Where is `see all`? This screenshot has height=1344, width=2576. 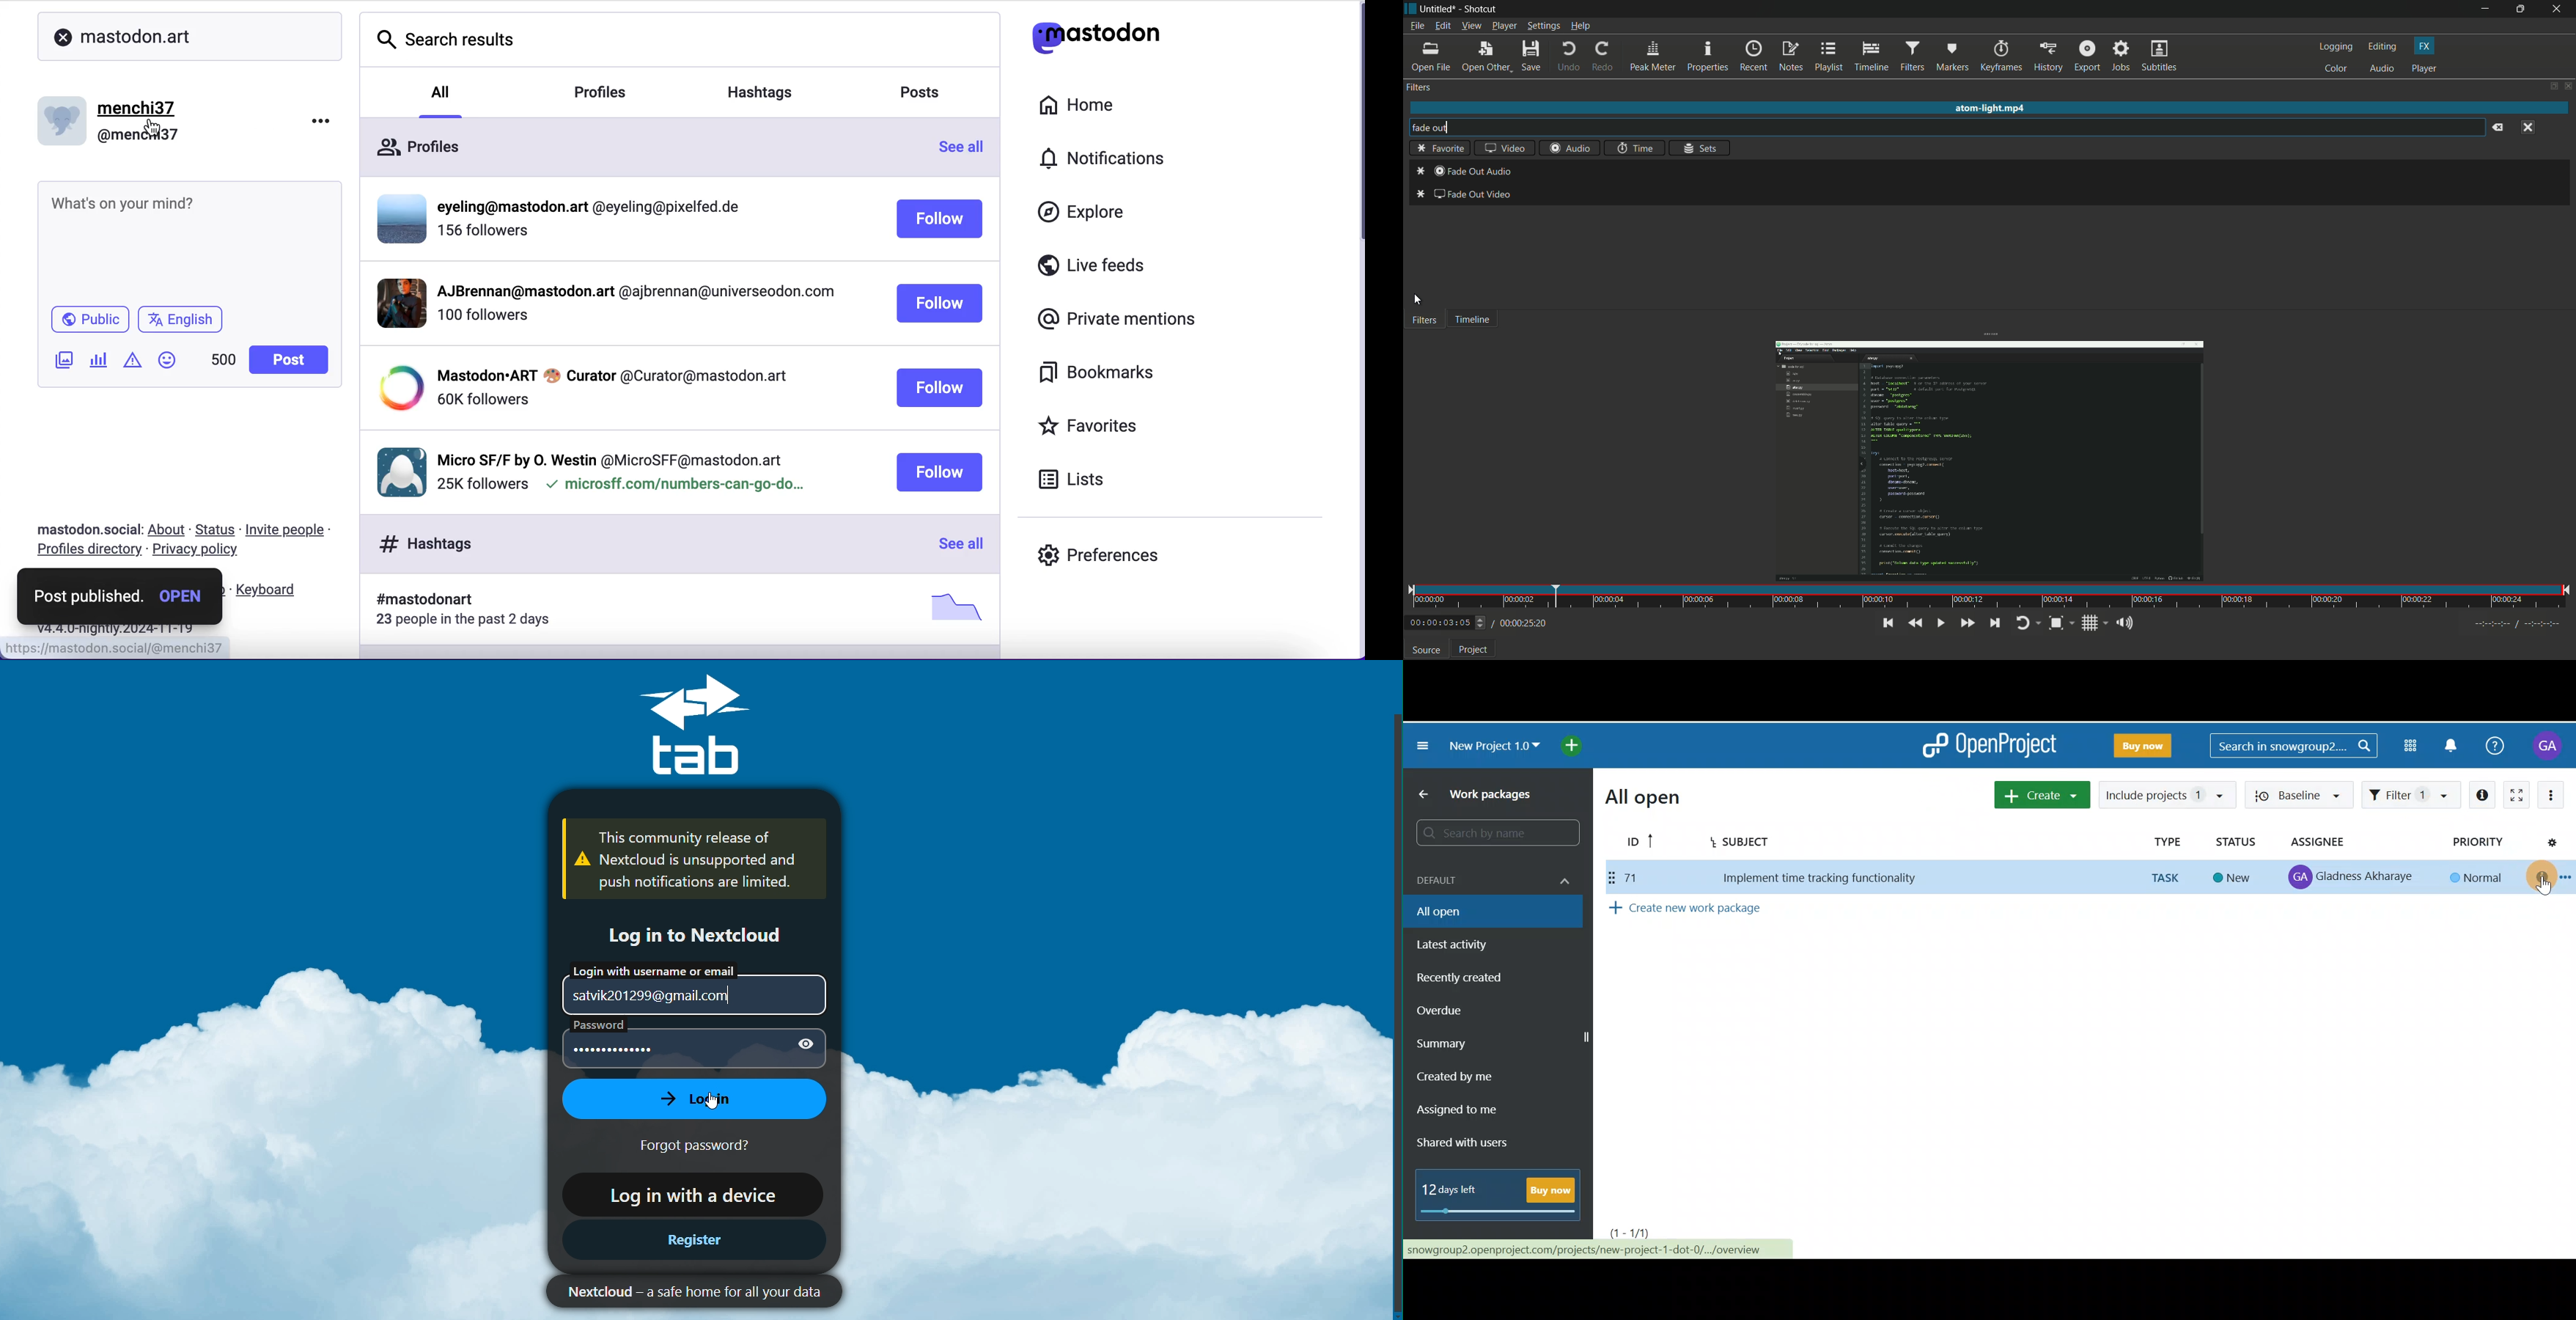 see all is located at coordinates (956, 145).